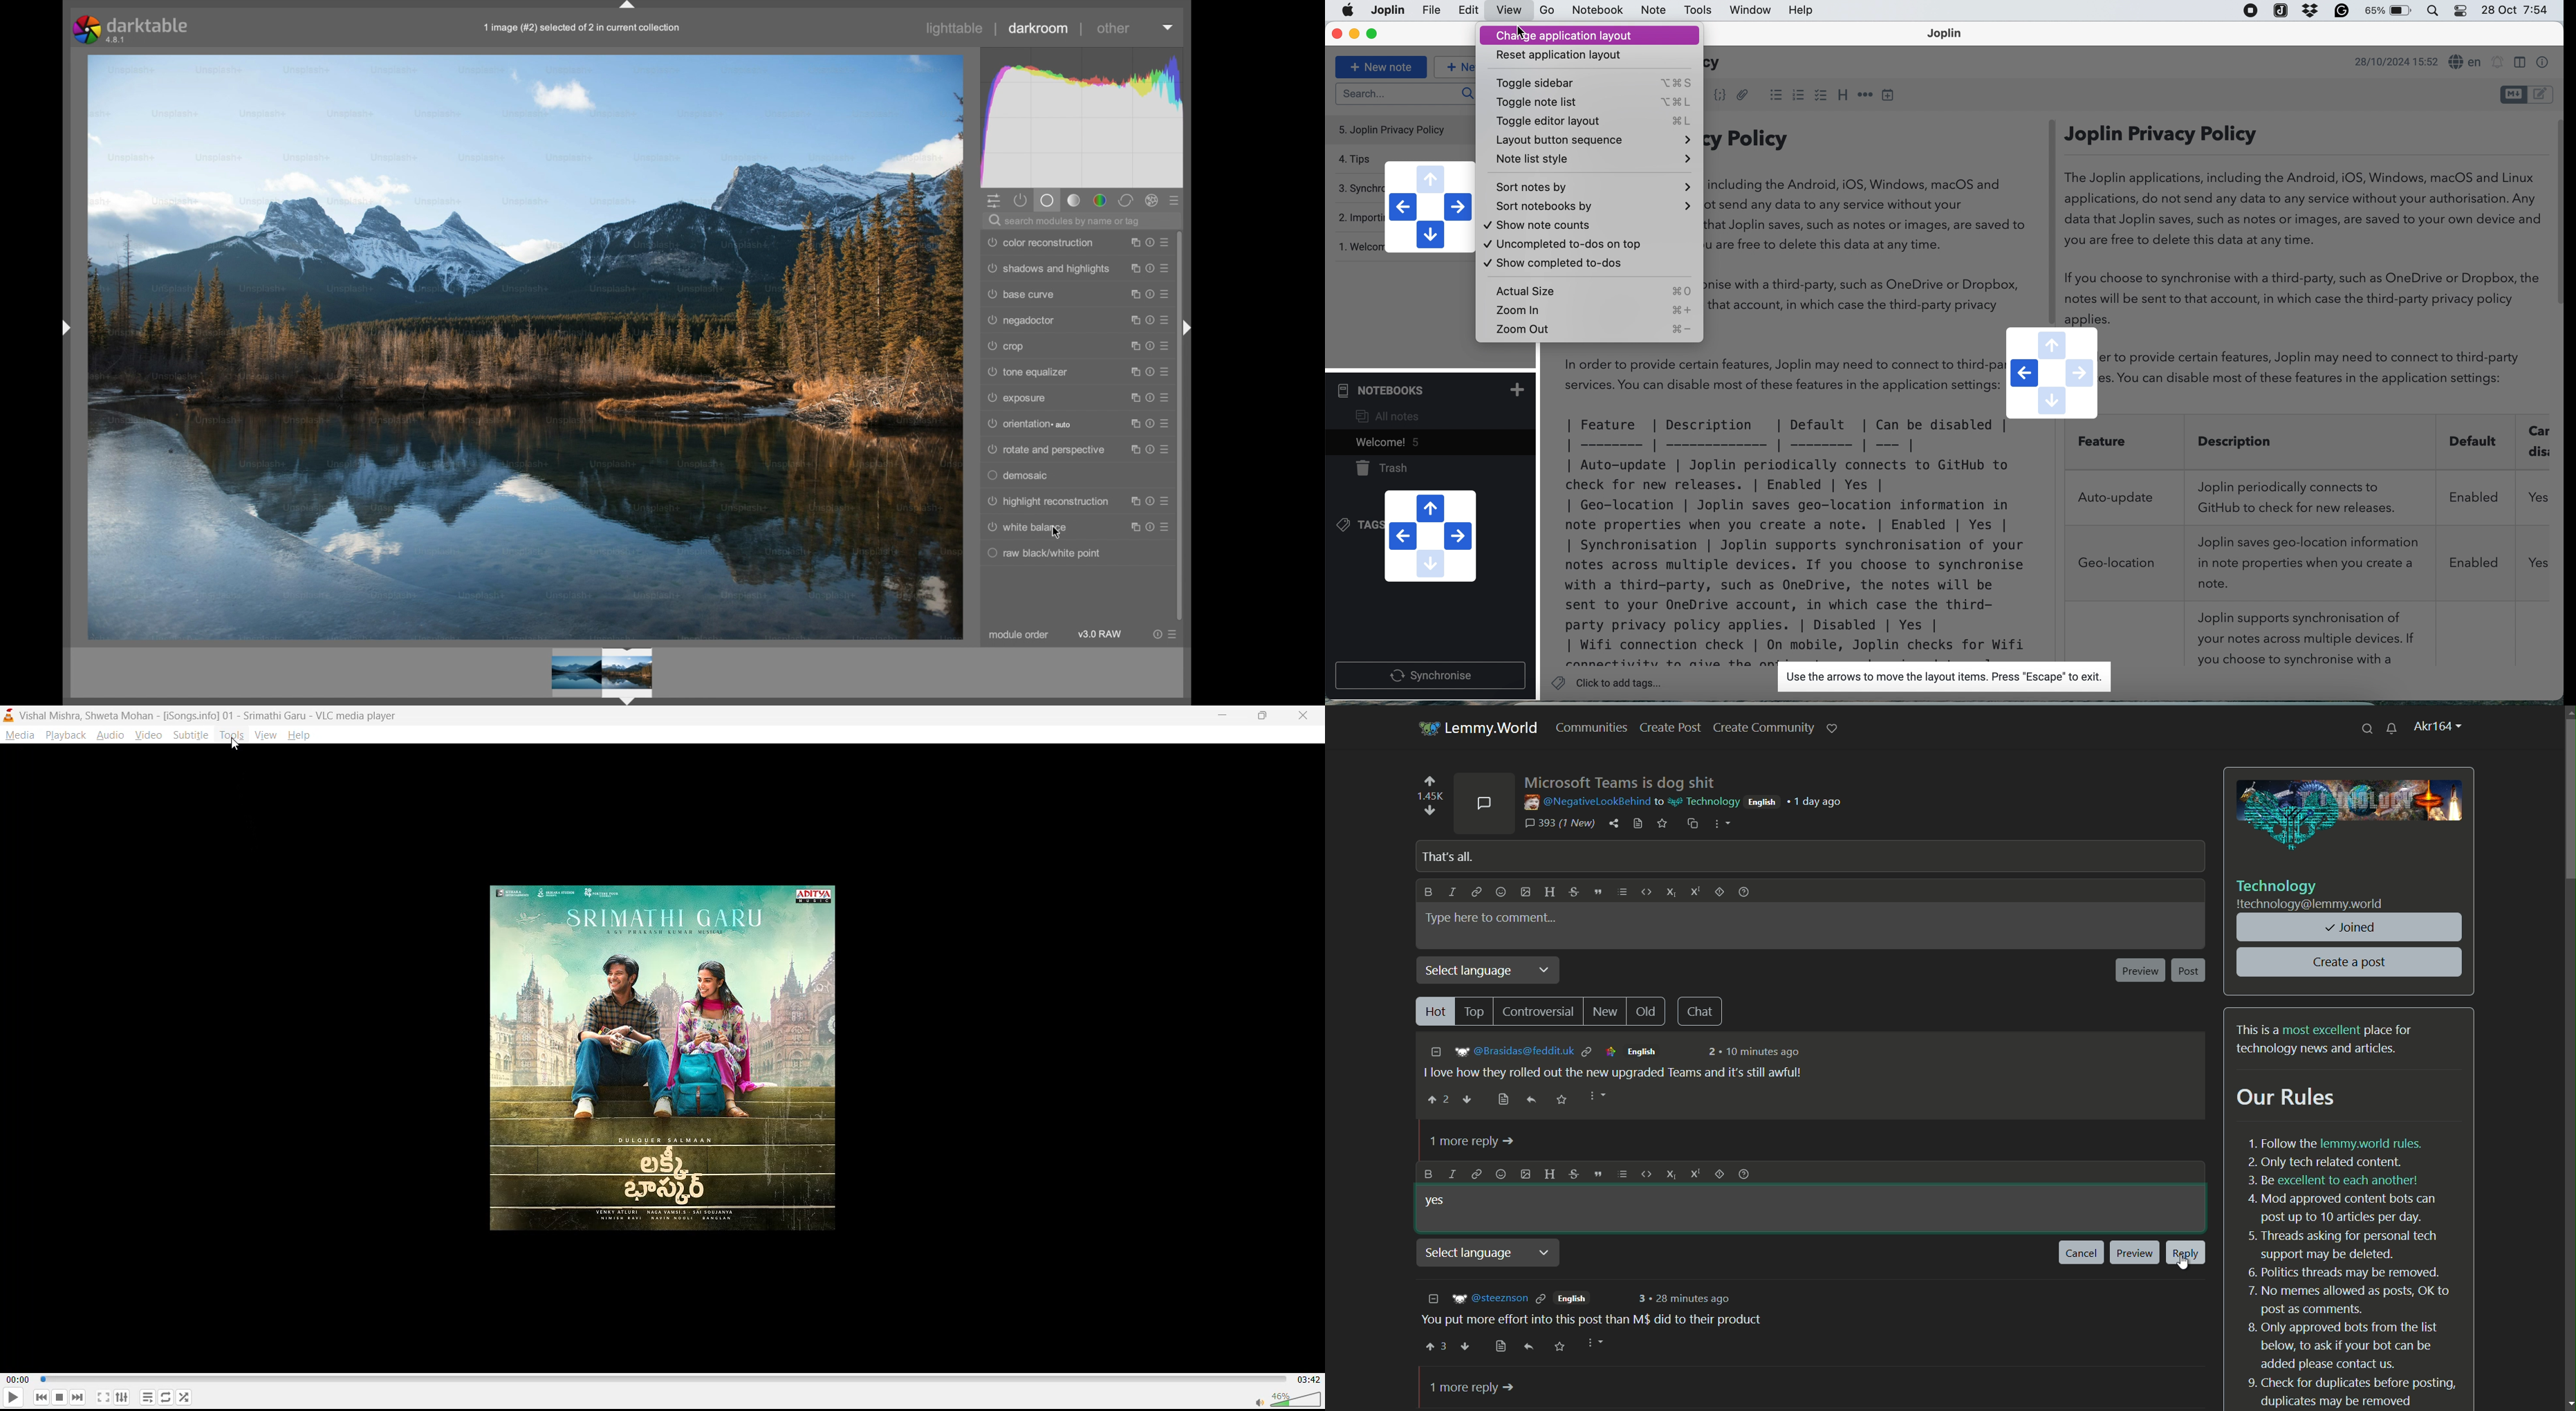 This screenshot has width=2576, height=1428. I want to click on subscript, so click(1669, 1175).